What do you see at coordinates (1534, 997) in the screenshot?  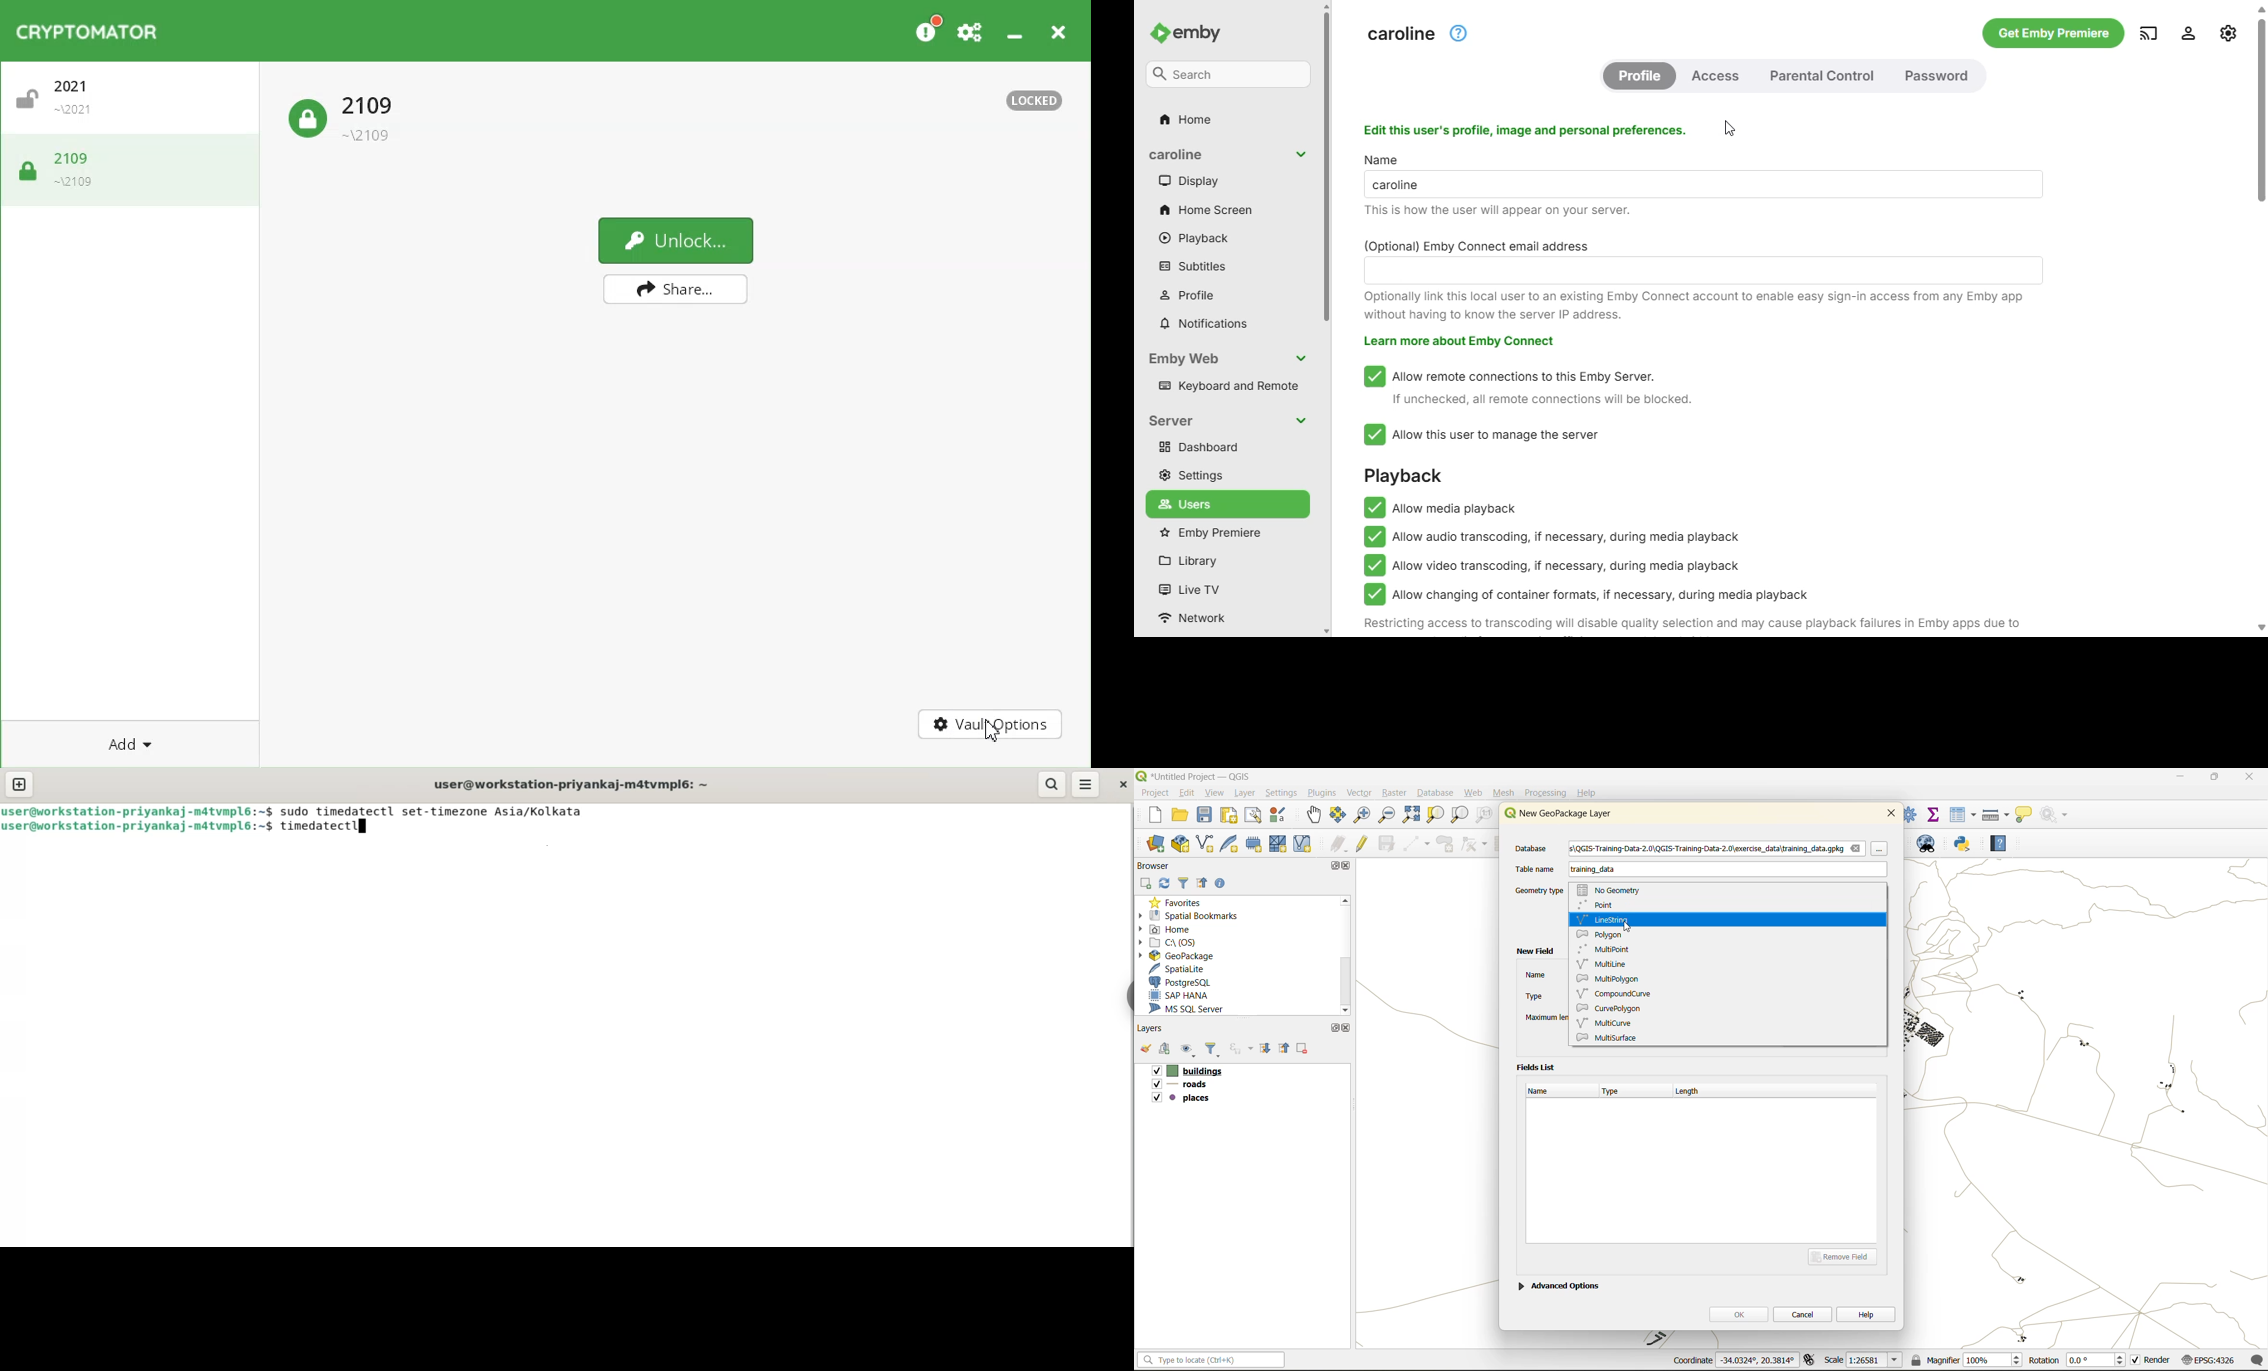 I see `Type` at bounding box center [1534, 997].